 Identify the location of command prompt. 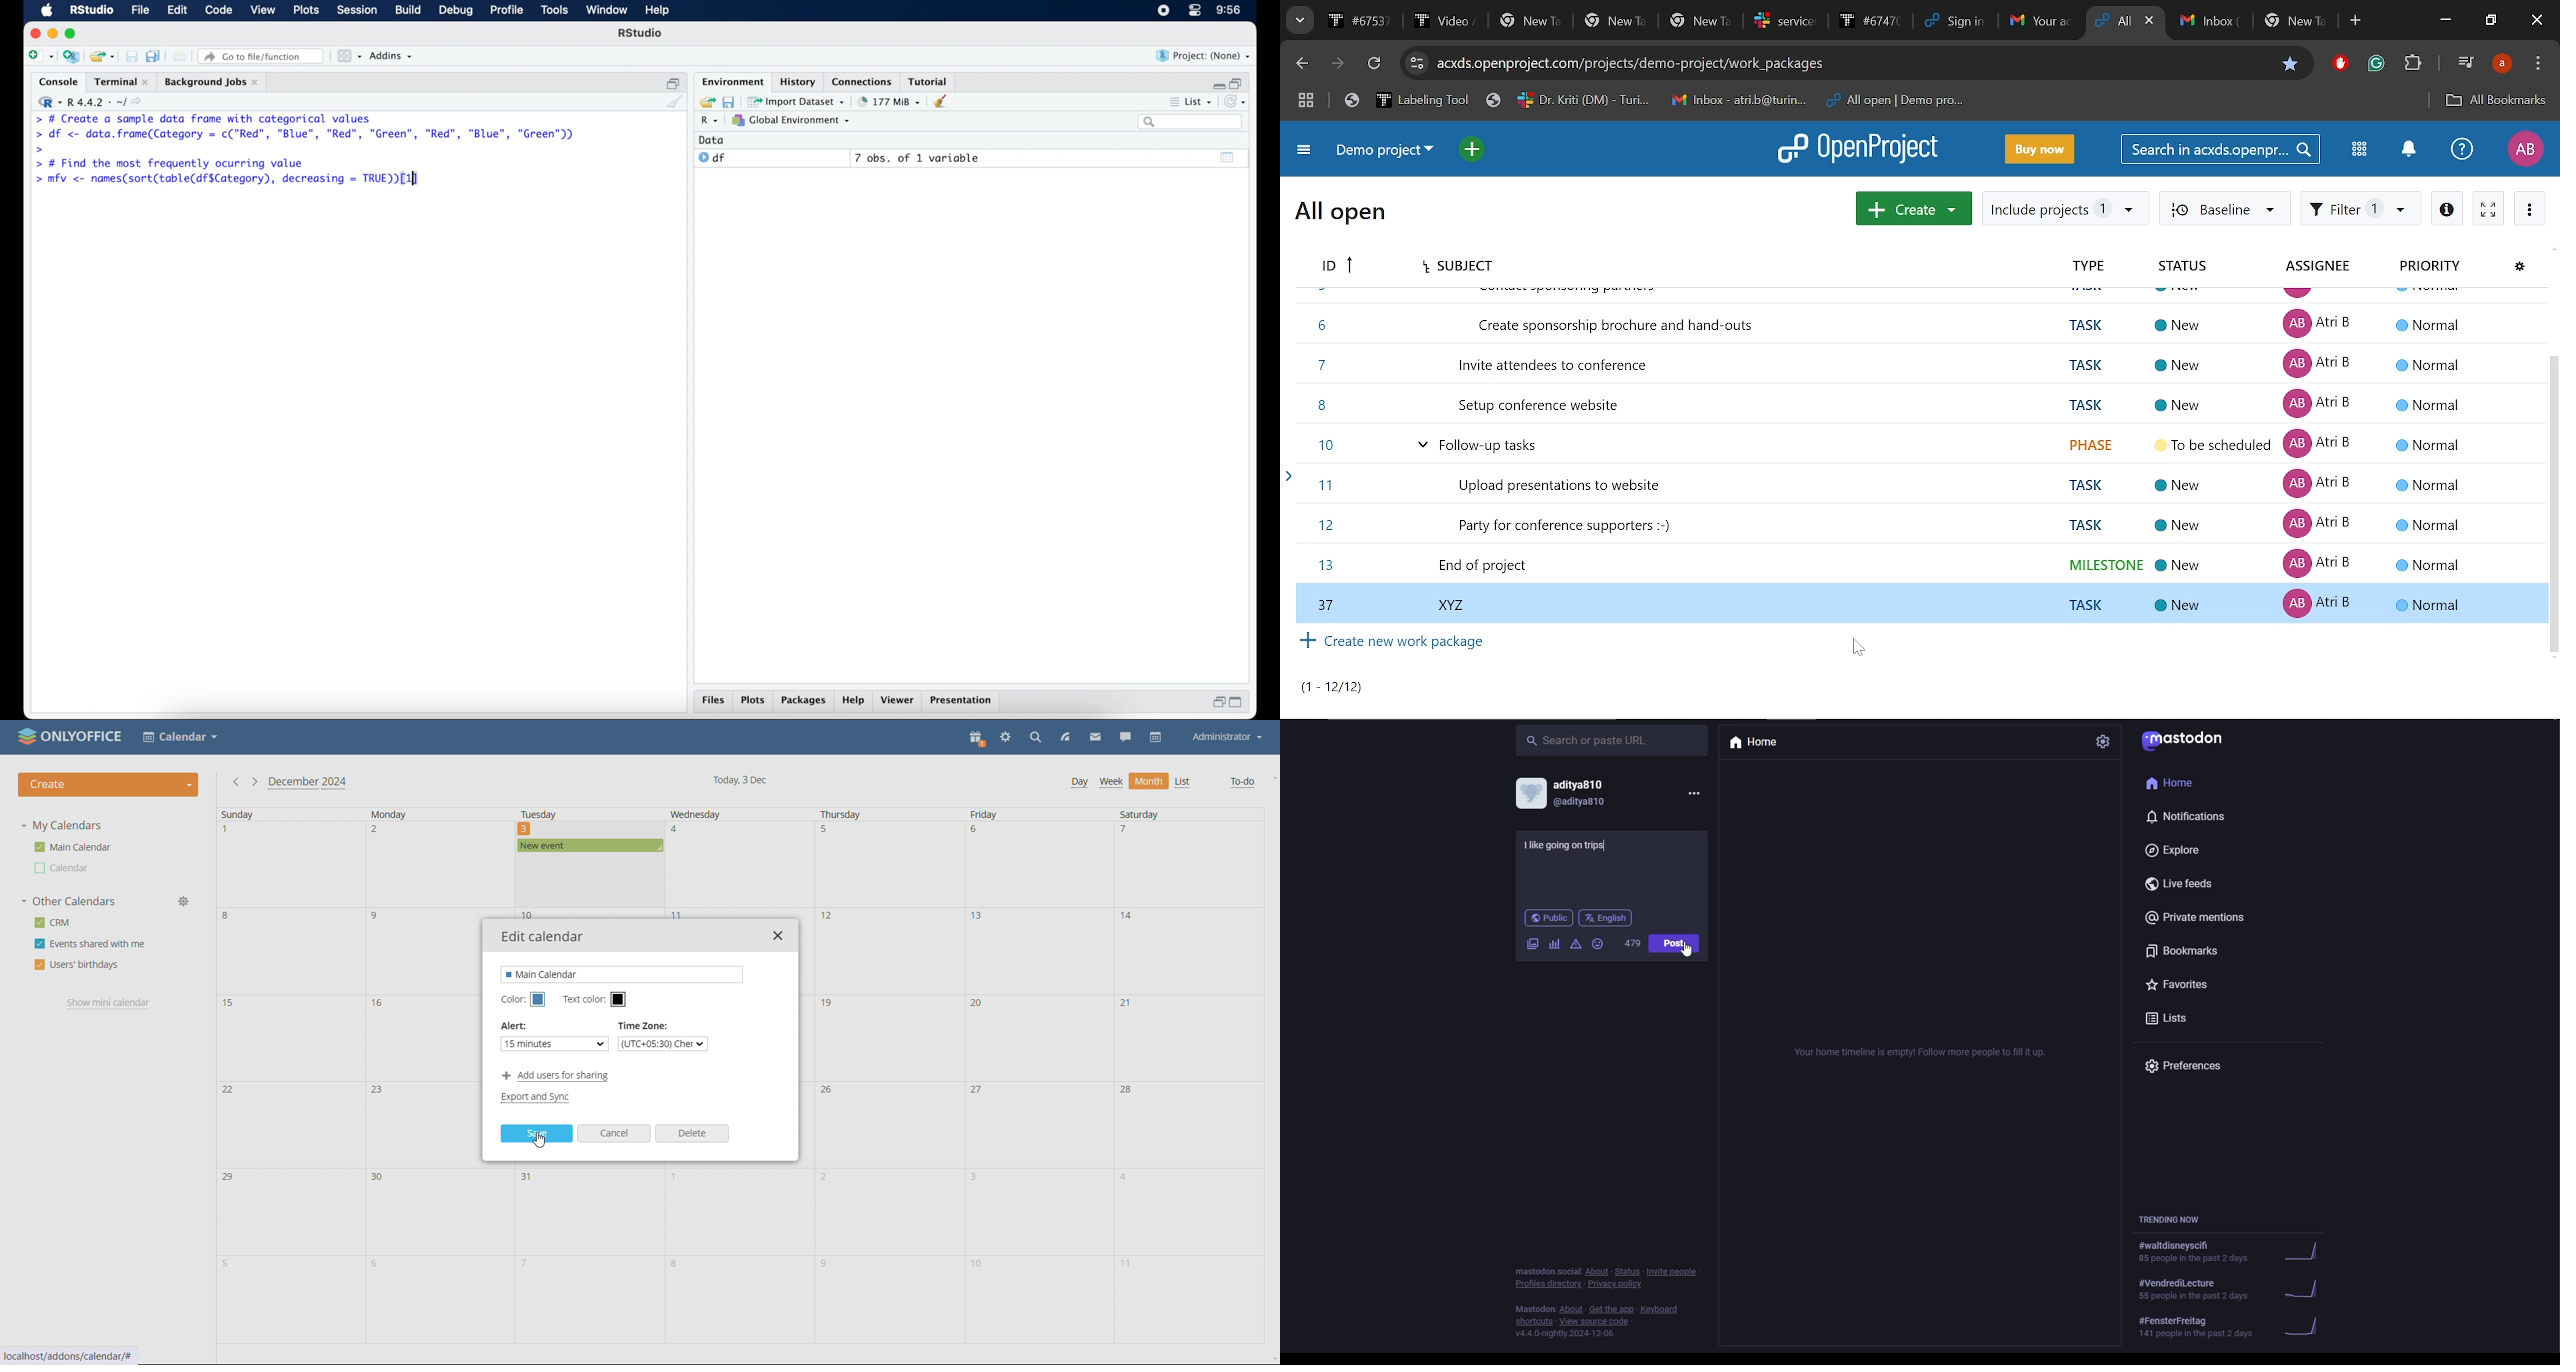
(33, 119).